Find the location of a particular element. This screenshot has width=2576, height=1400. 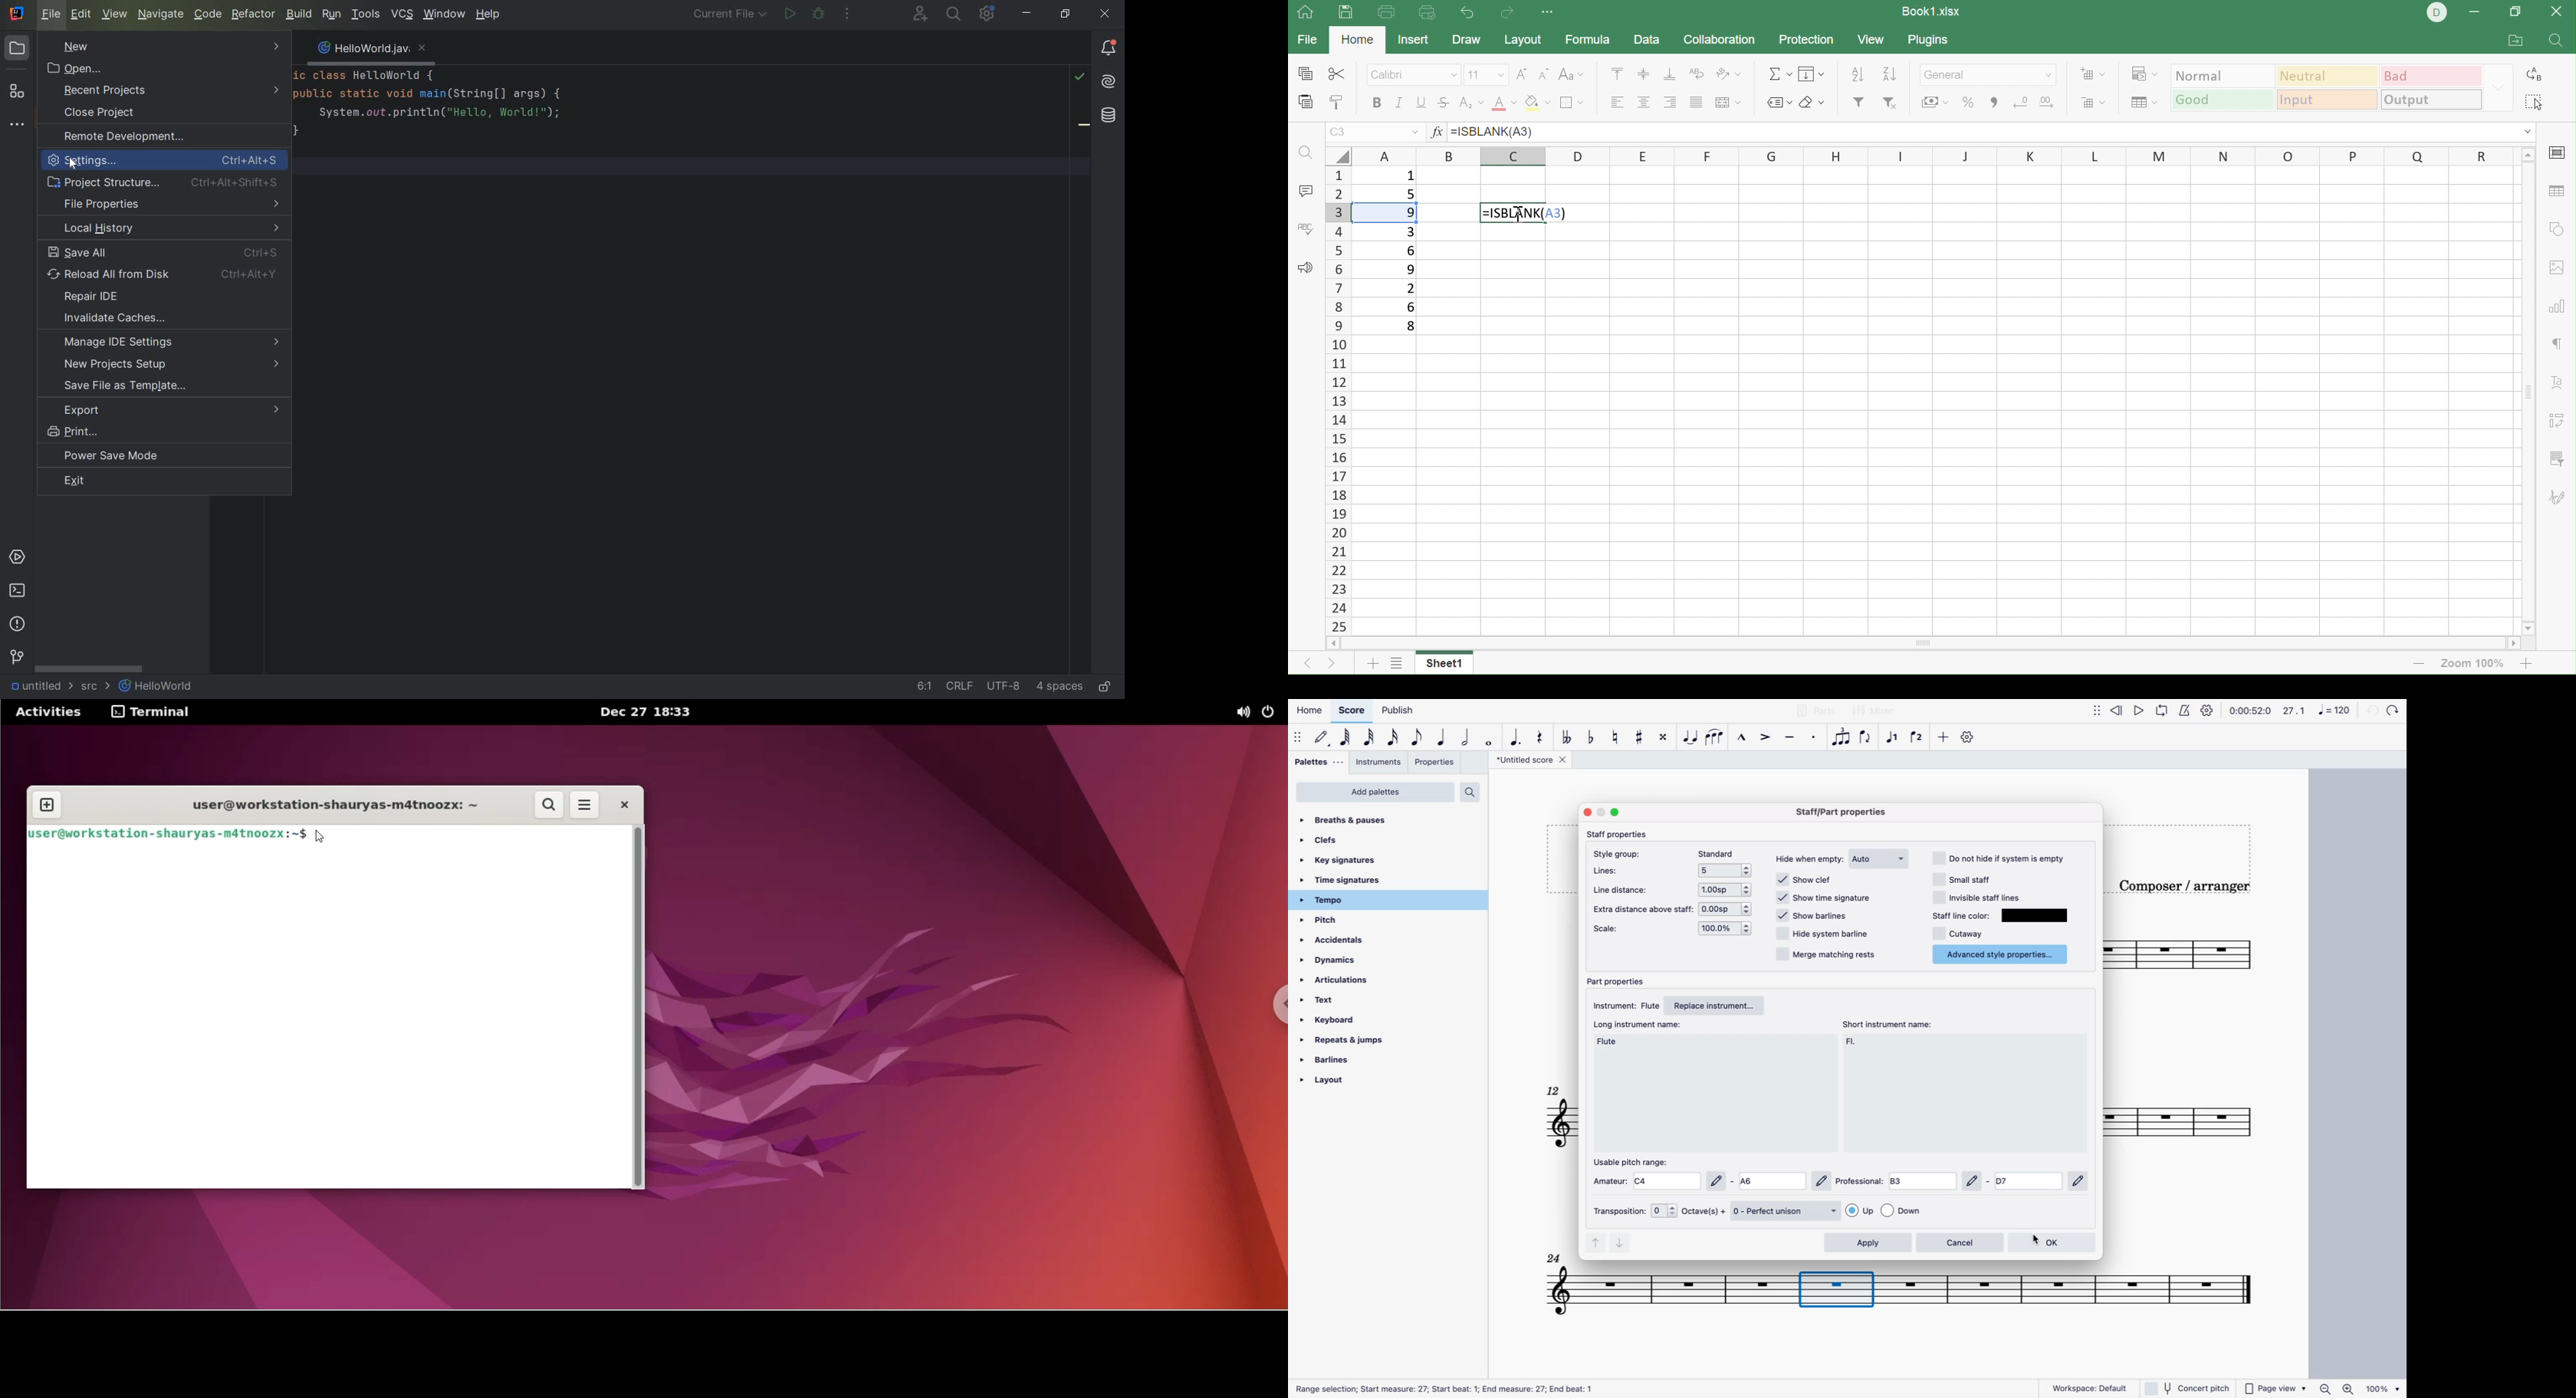

Strikethrough is located at coordinates (1443, 102).